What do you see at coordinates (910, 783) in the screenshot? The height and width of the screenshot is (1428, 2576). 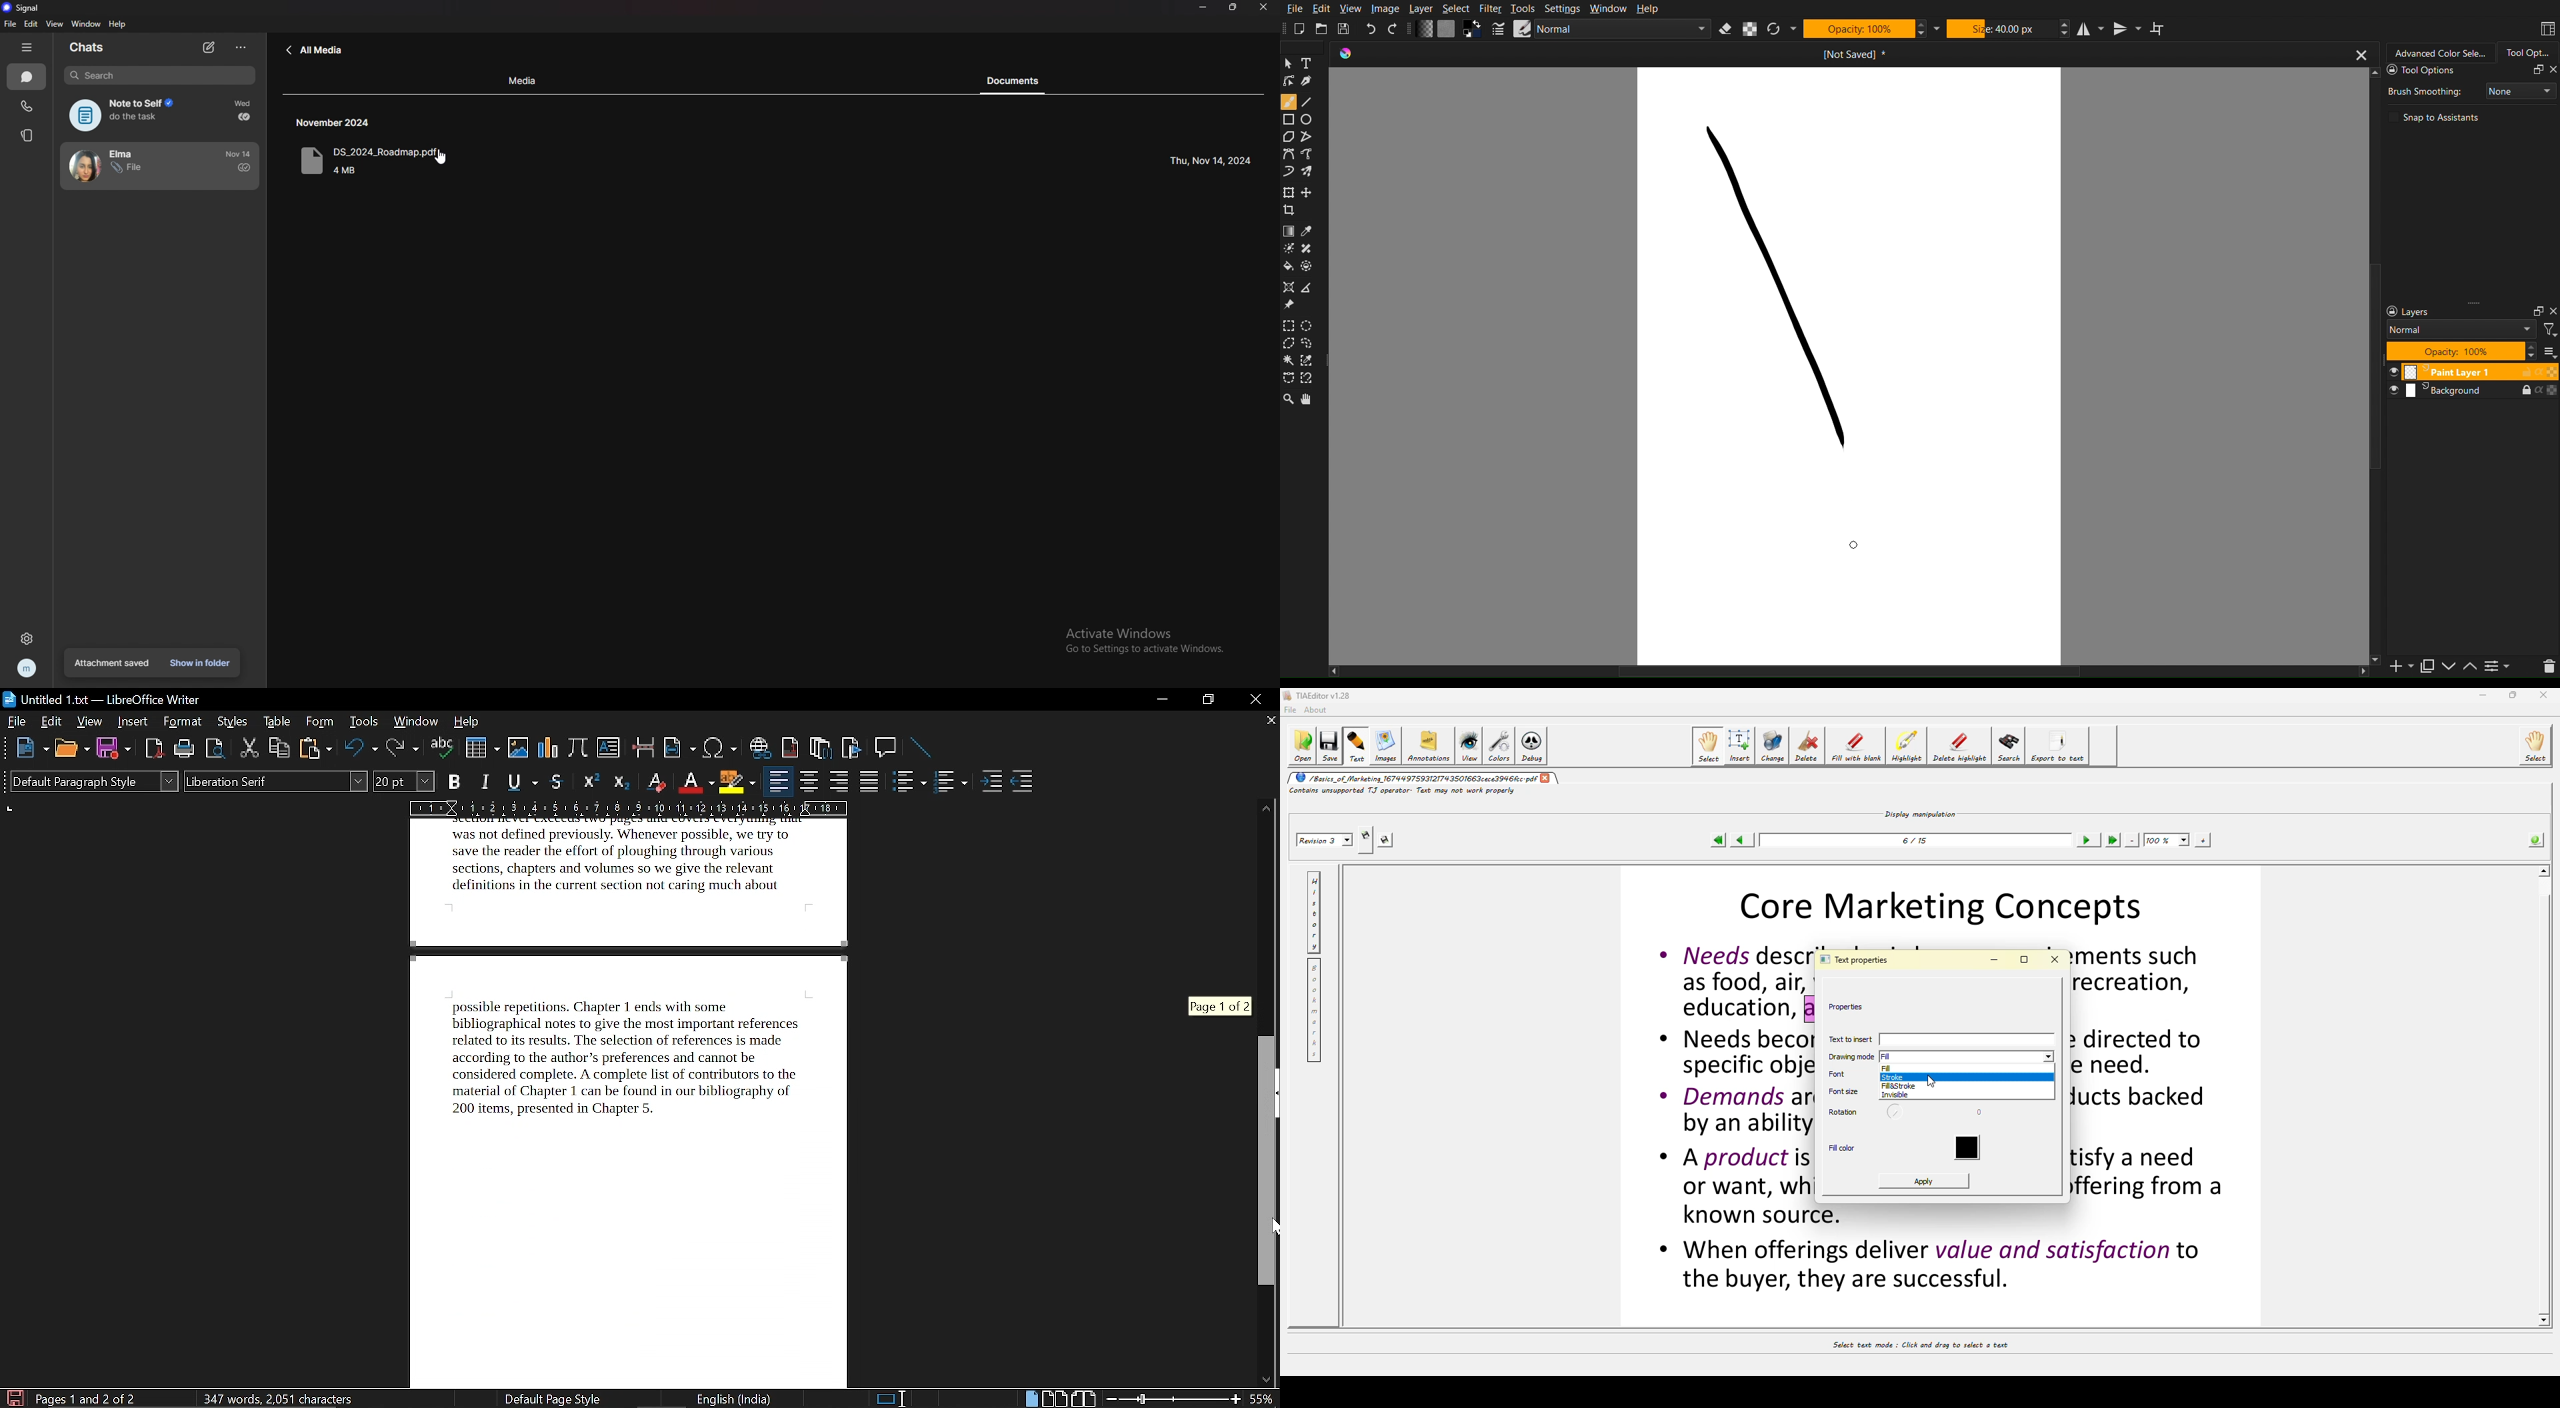 I see `toggle ordered list` at bounding box center [910, 783].